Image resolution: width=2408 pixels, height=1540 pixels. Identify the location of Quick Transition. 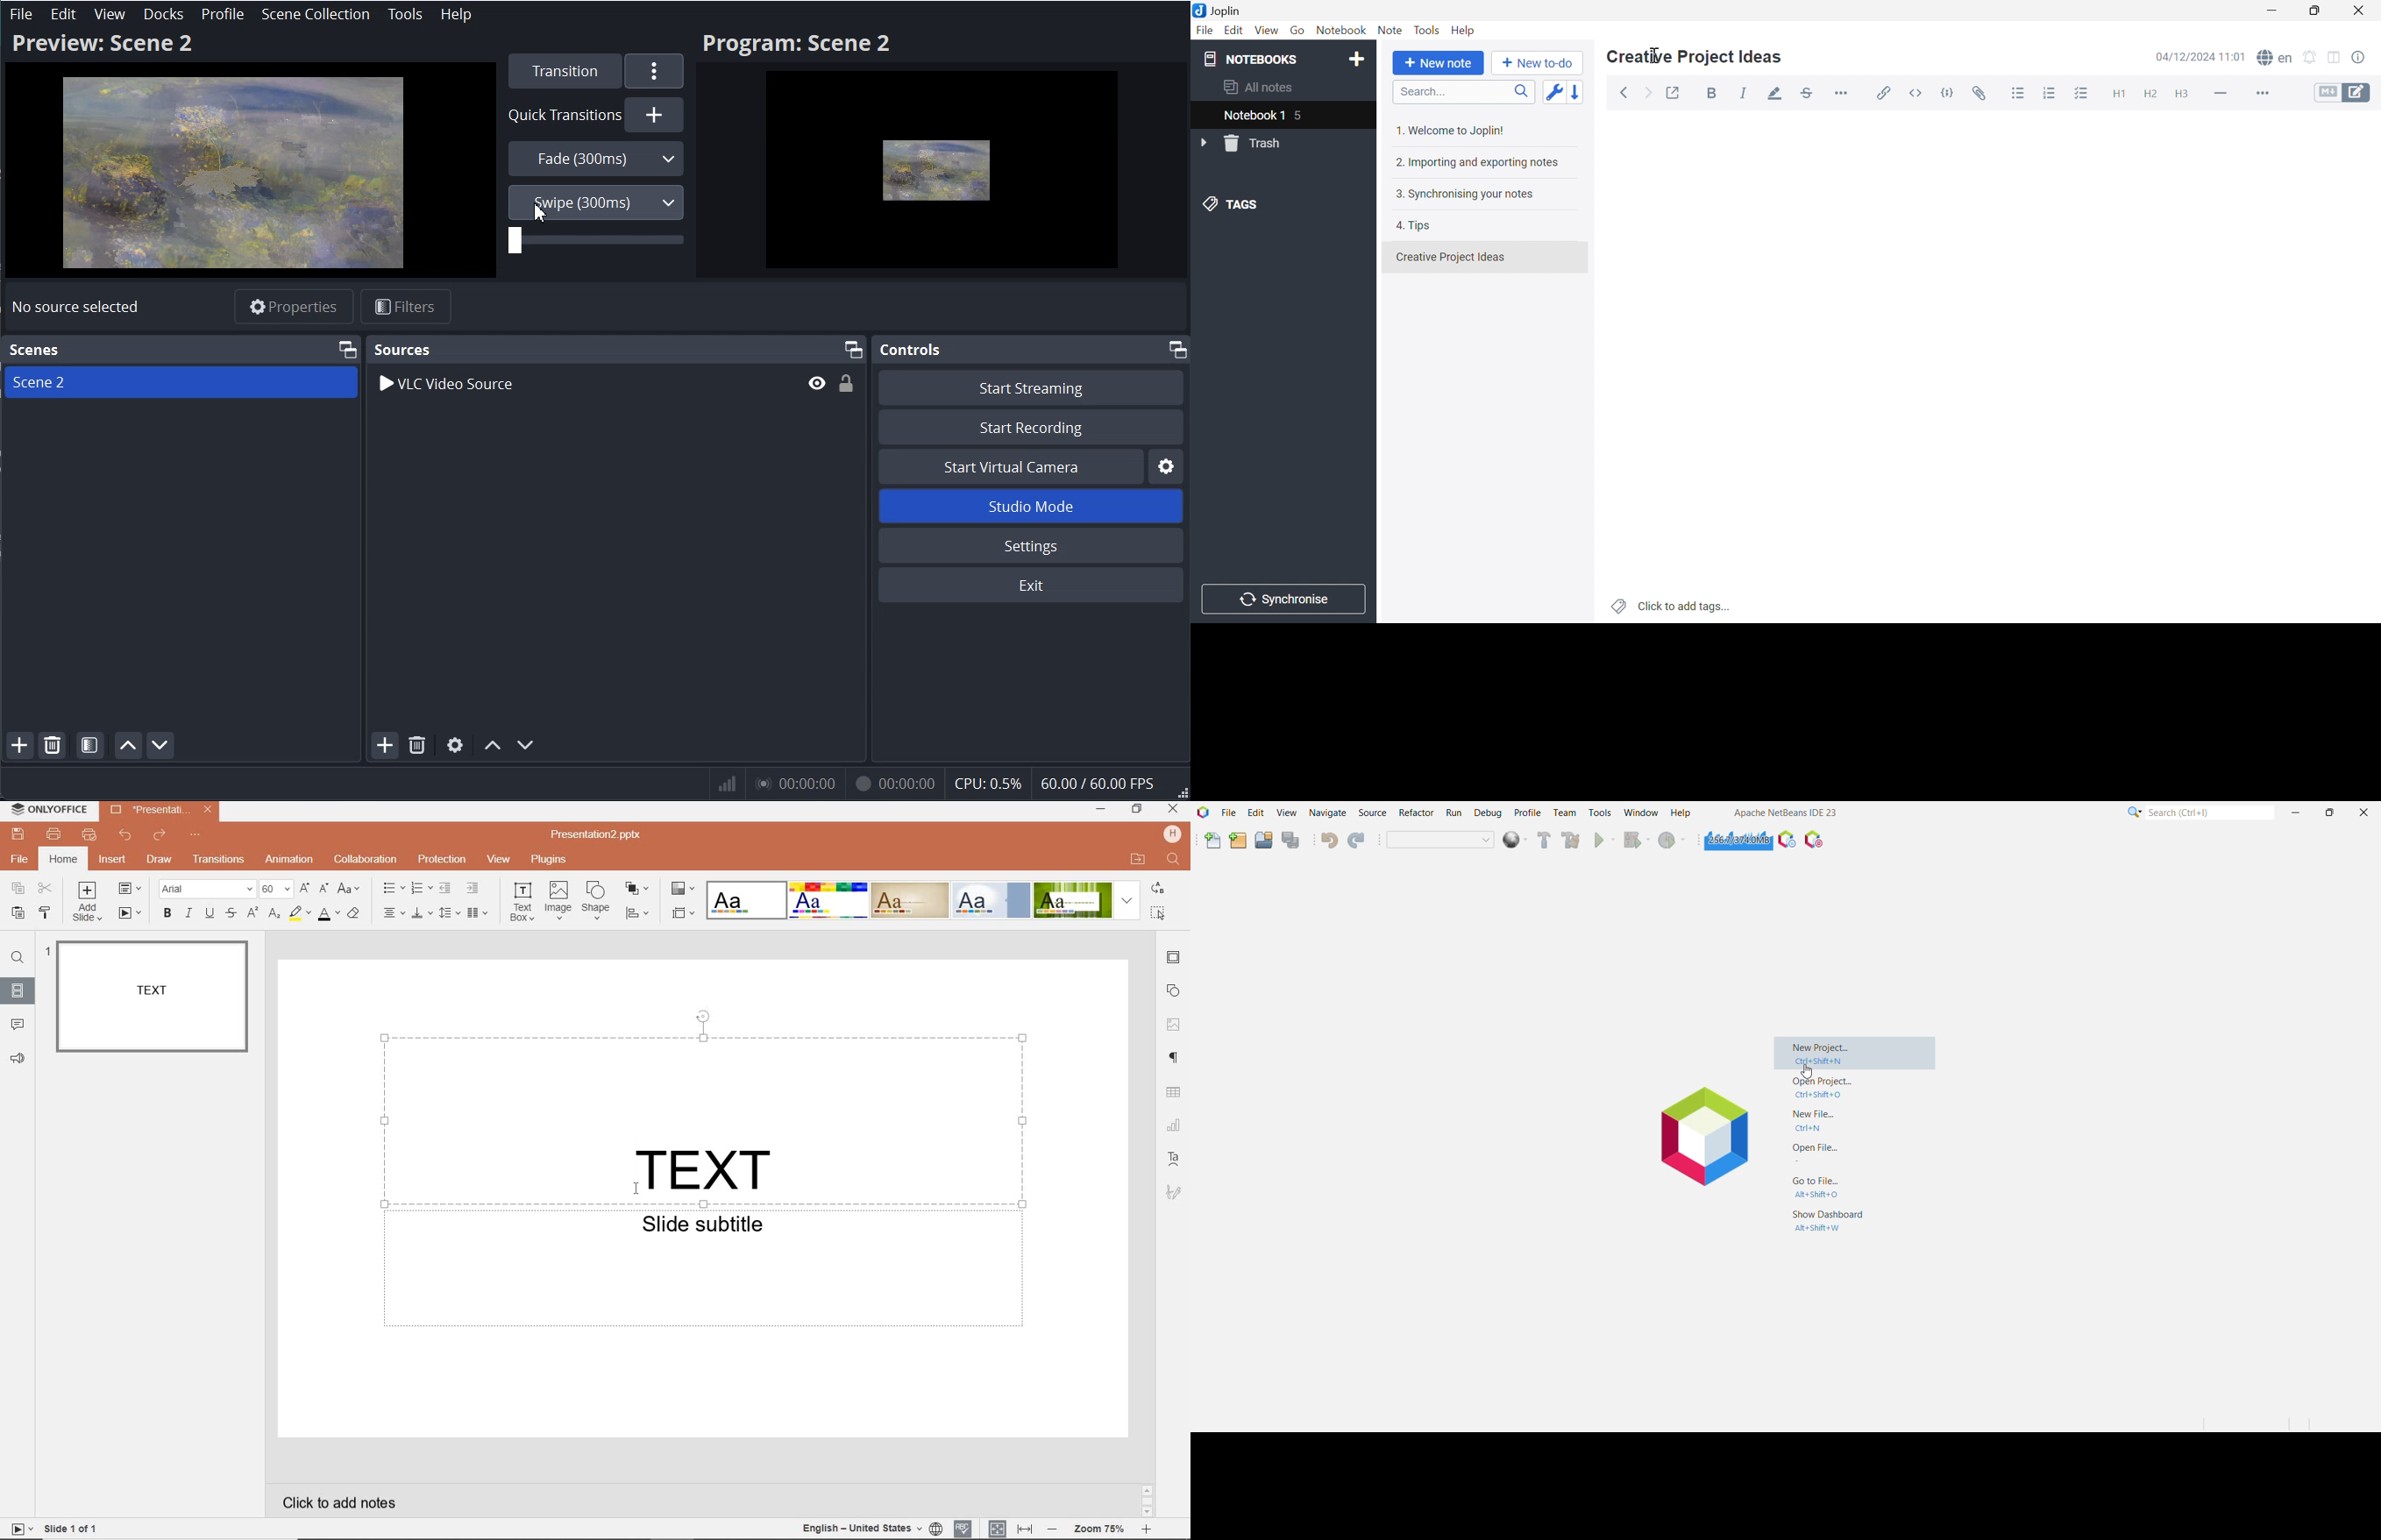
(594, 114).